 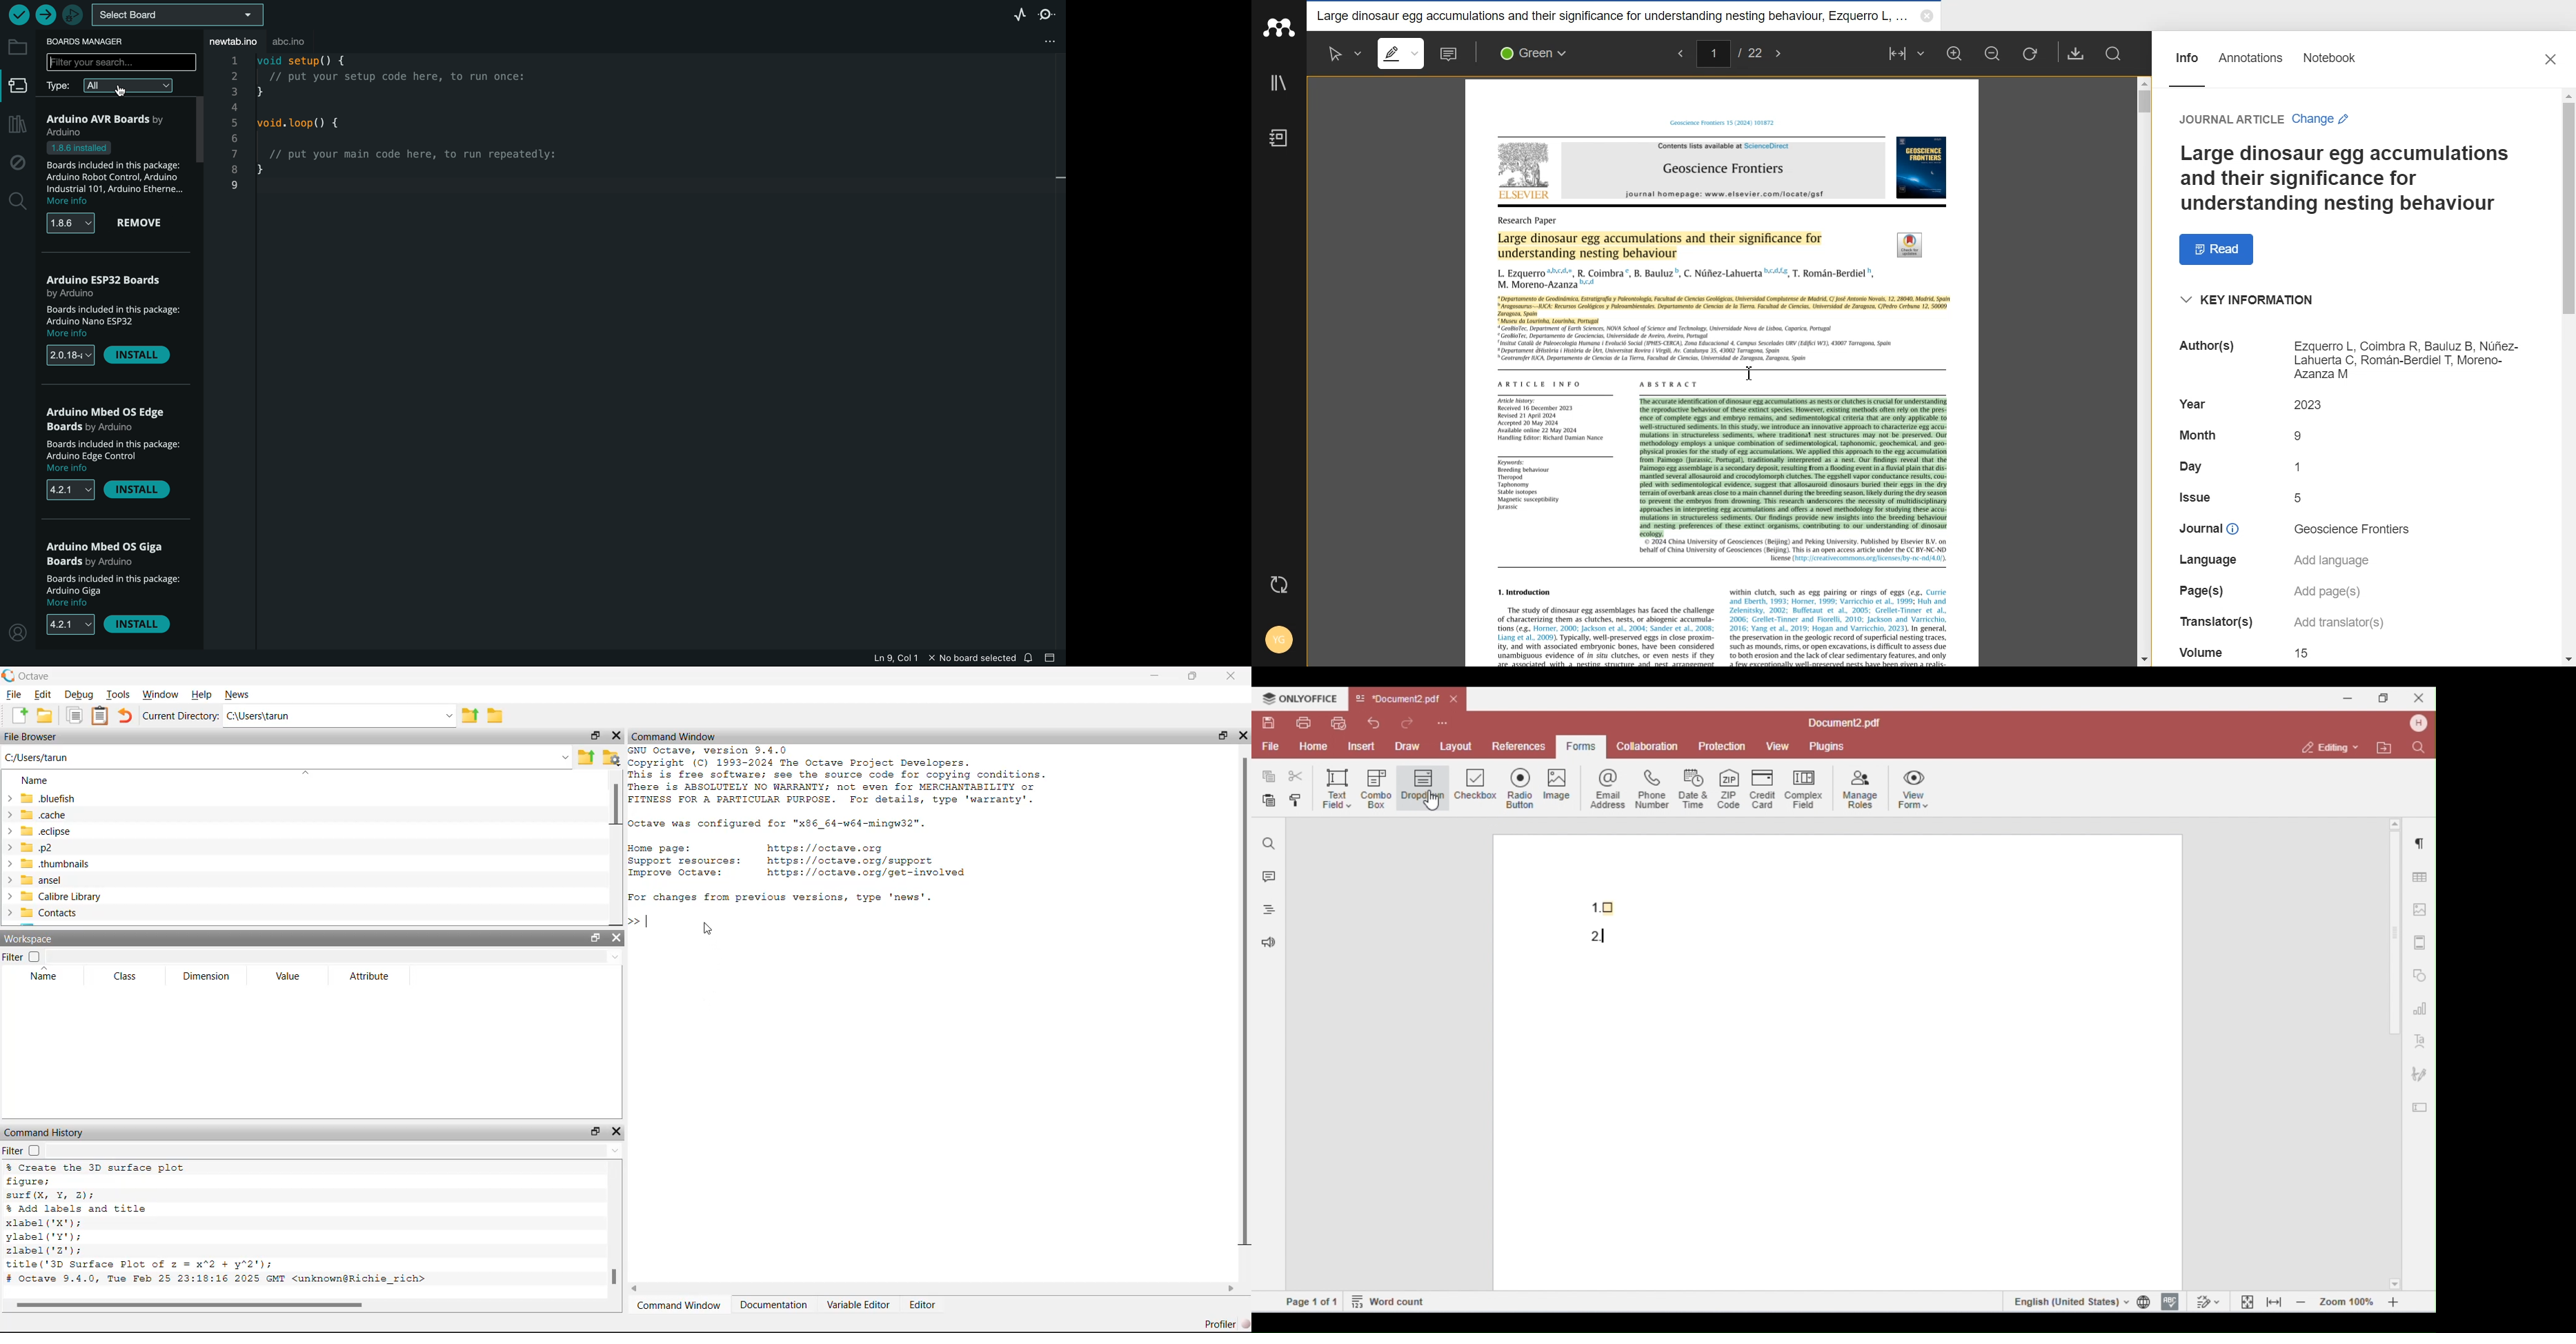 I want to click on Calibre Library, so click(x=52, y=897).